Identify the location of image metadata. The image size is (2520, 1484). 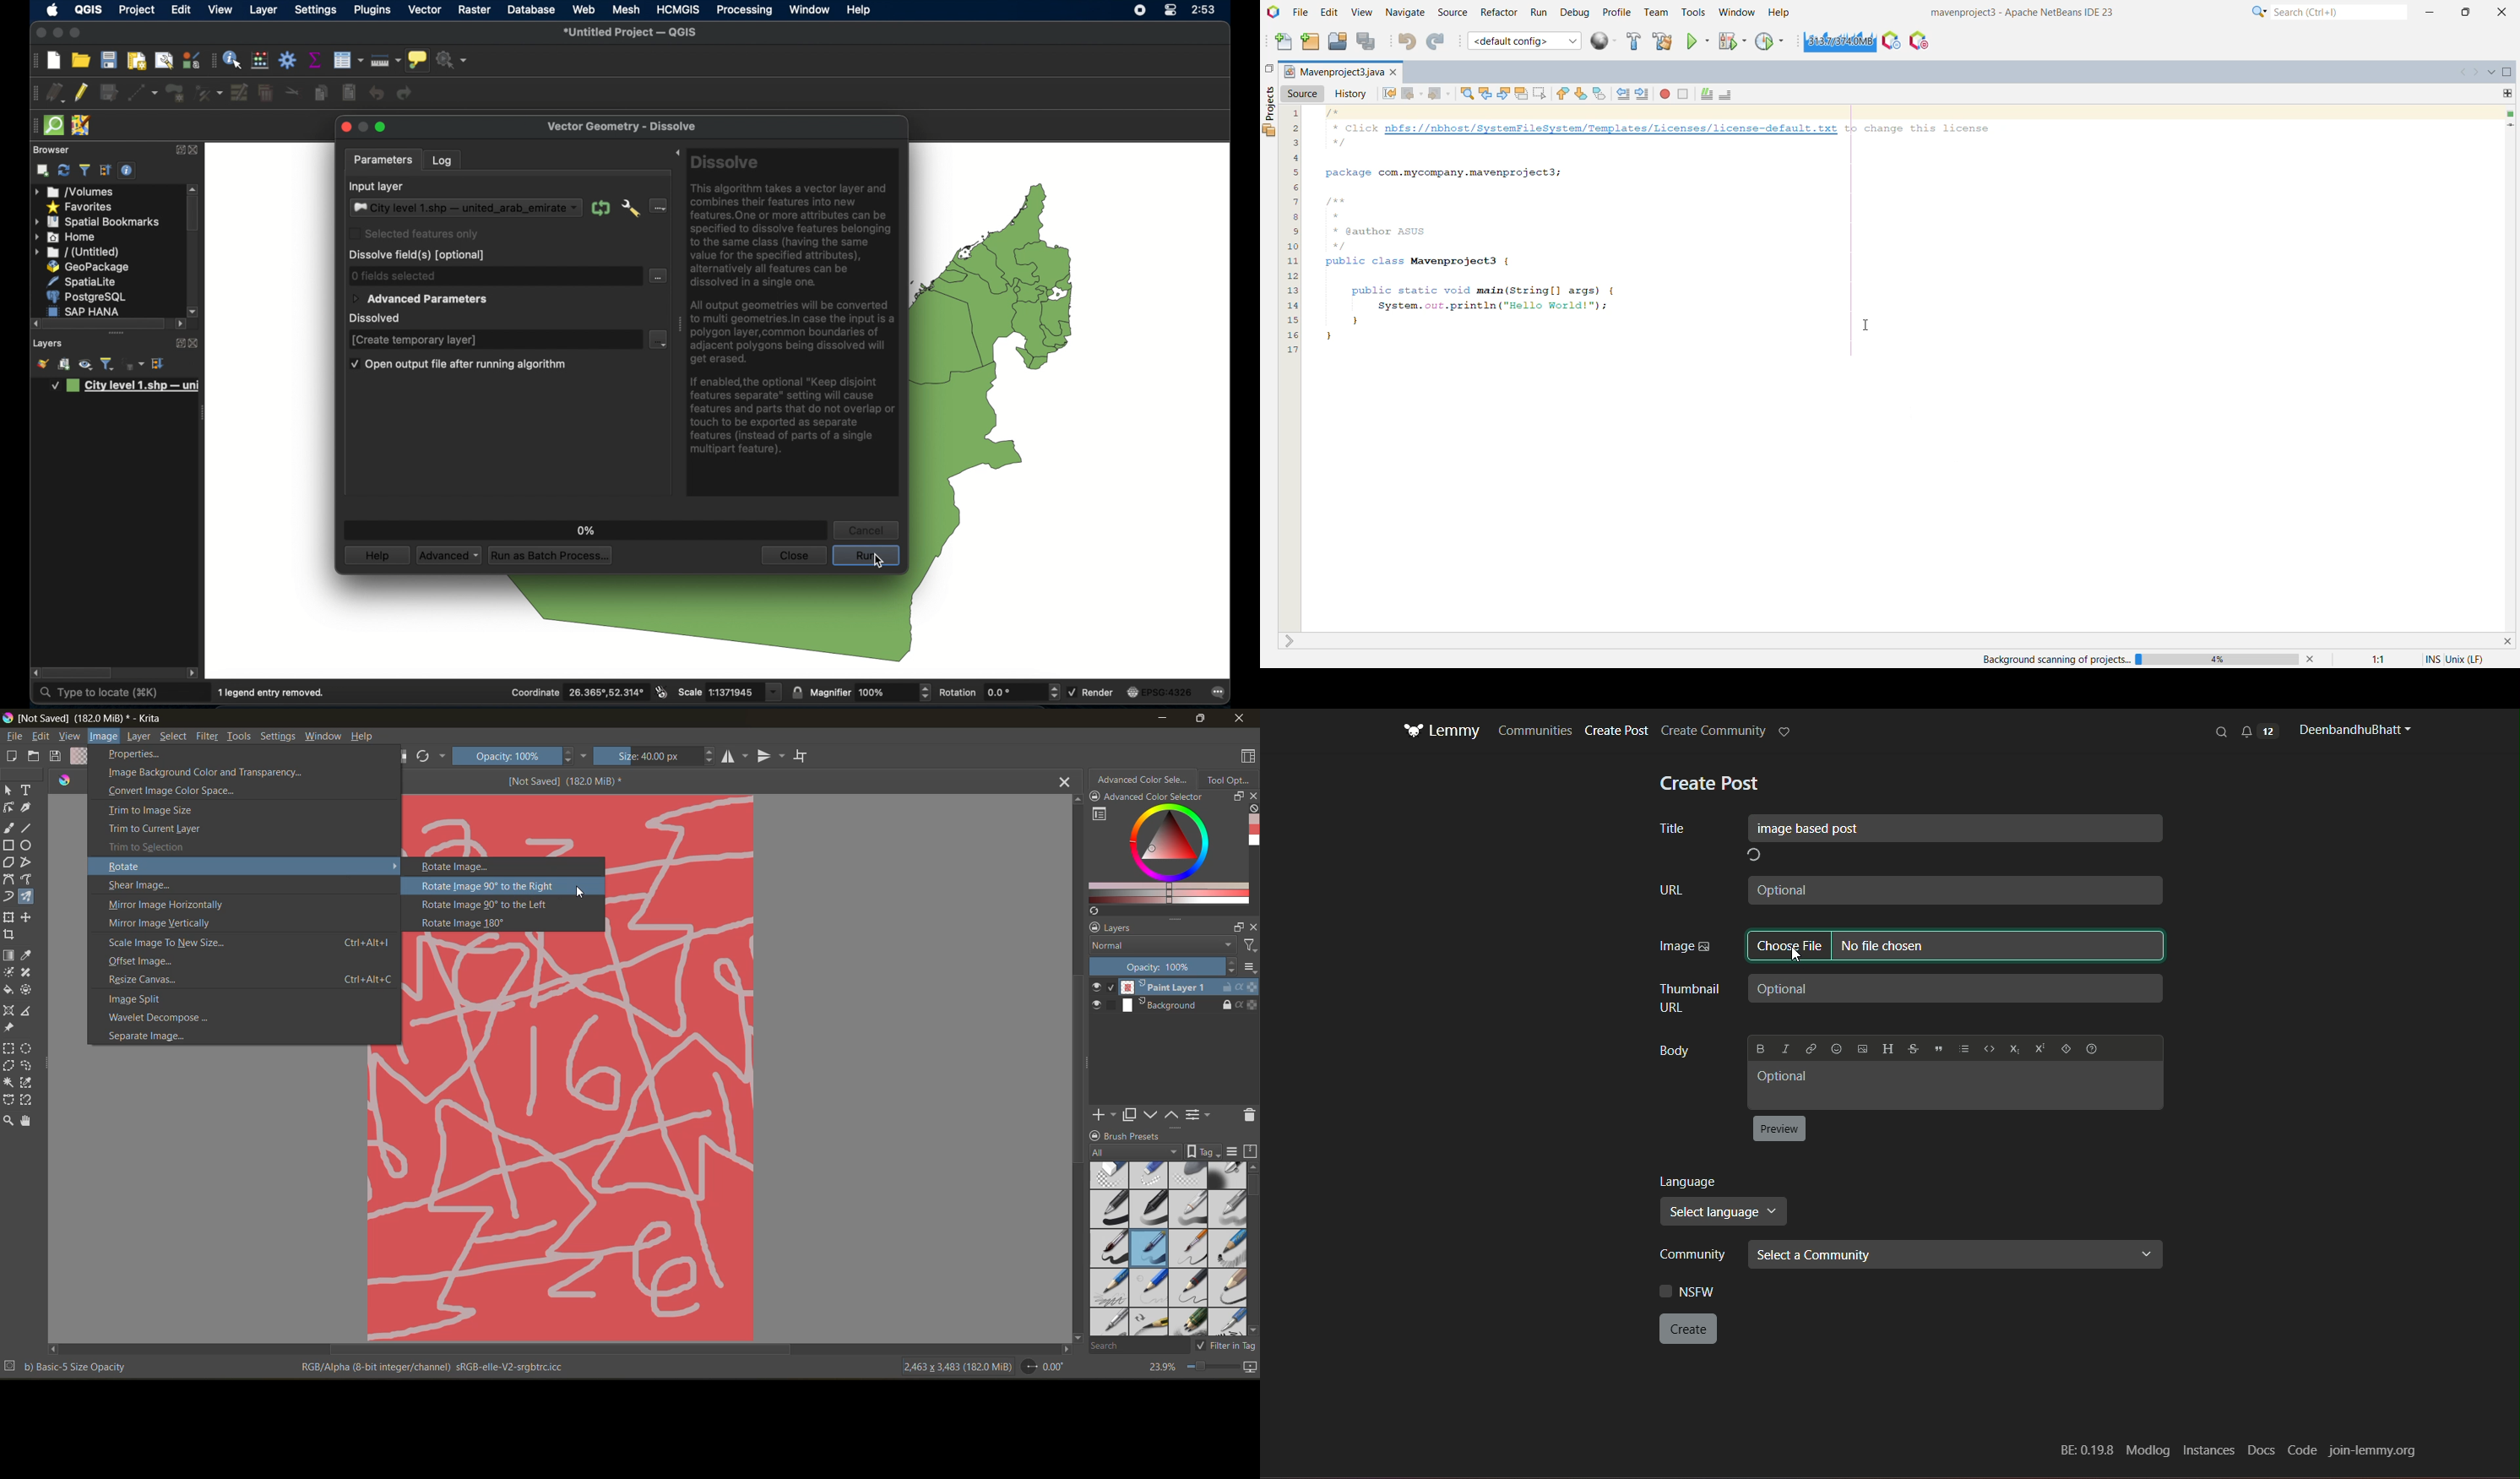
(959, 1366).